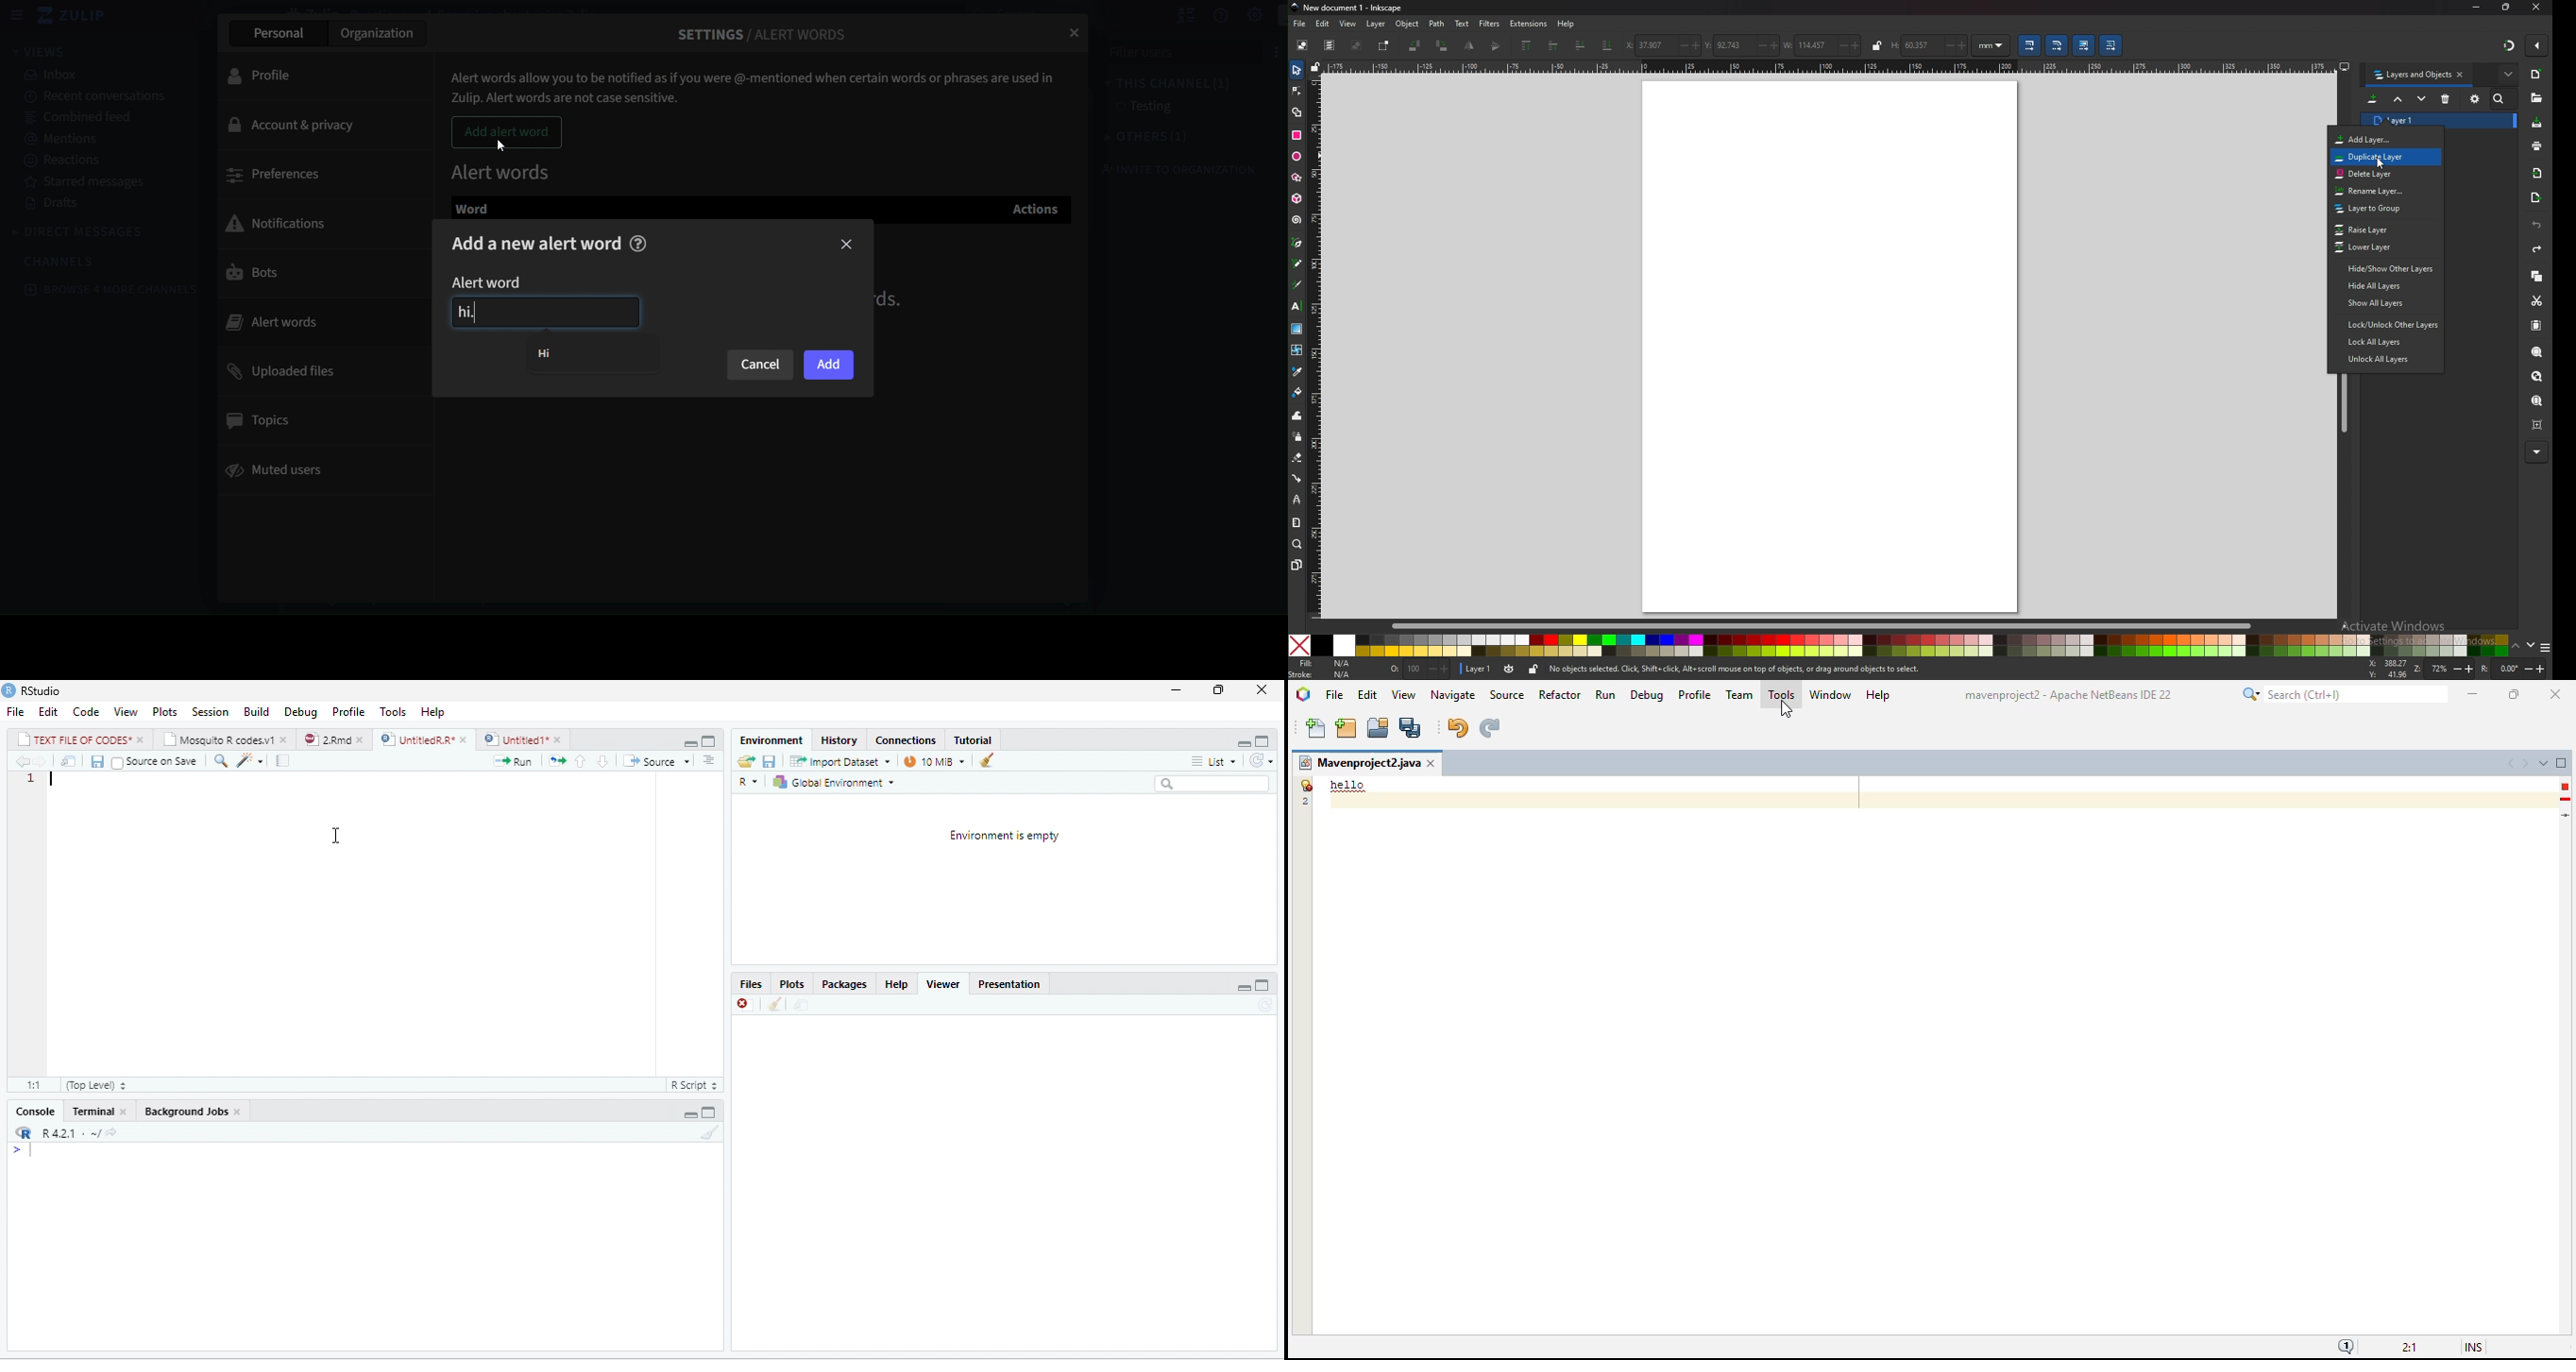 The image size is (2576, 1372). What do you see at coordinates (1262, 689) in the screenshot?
I see `close` at bounding box center [1262, 689].